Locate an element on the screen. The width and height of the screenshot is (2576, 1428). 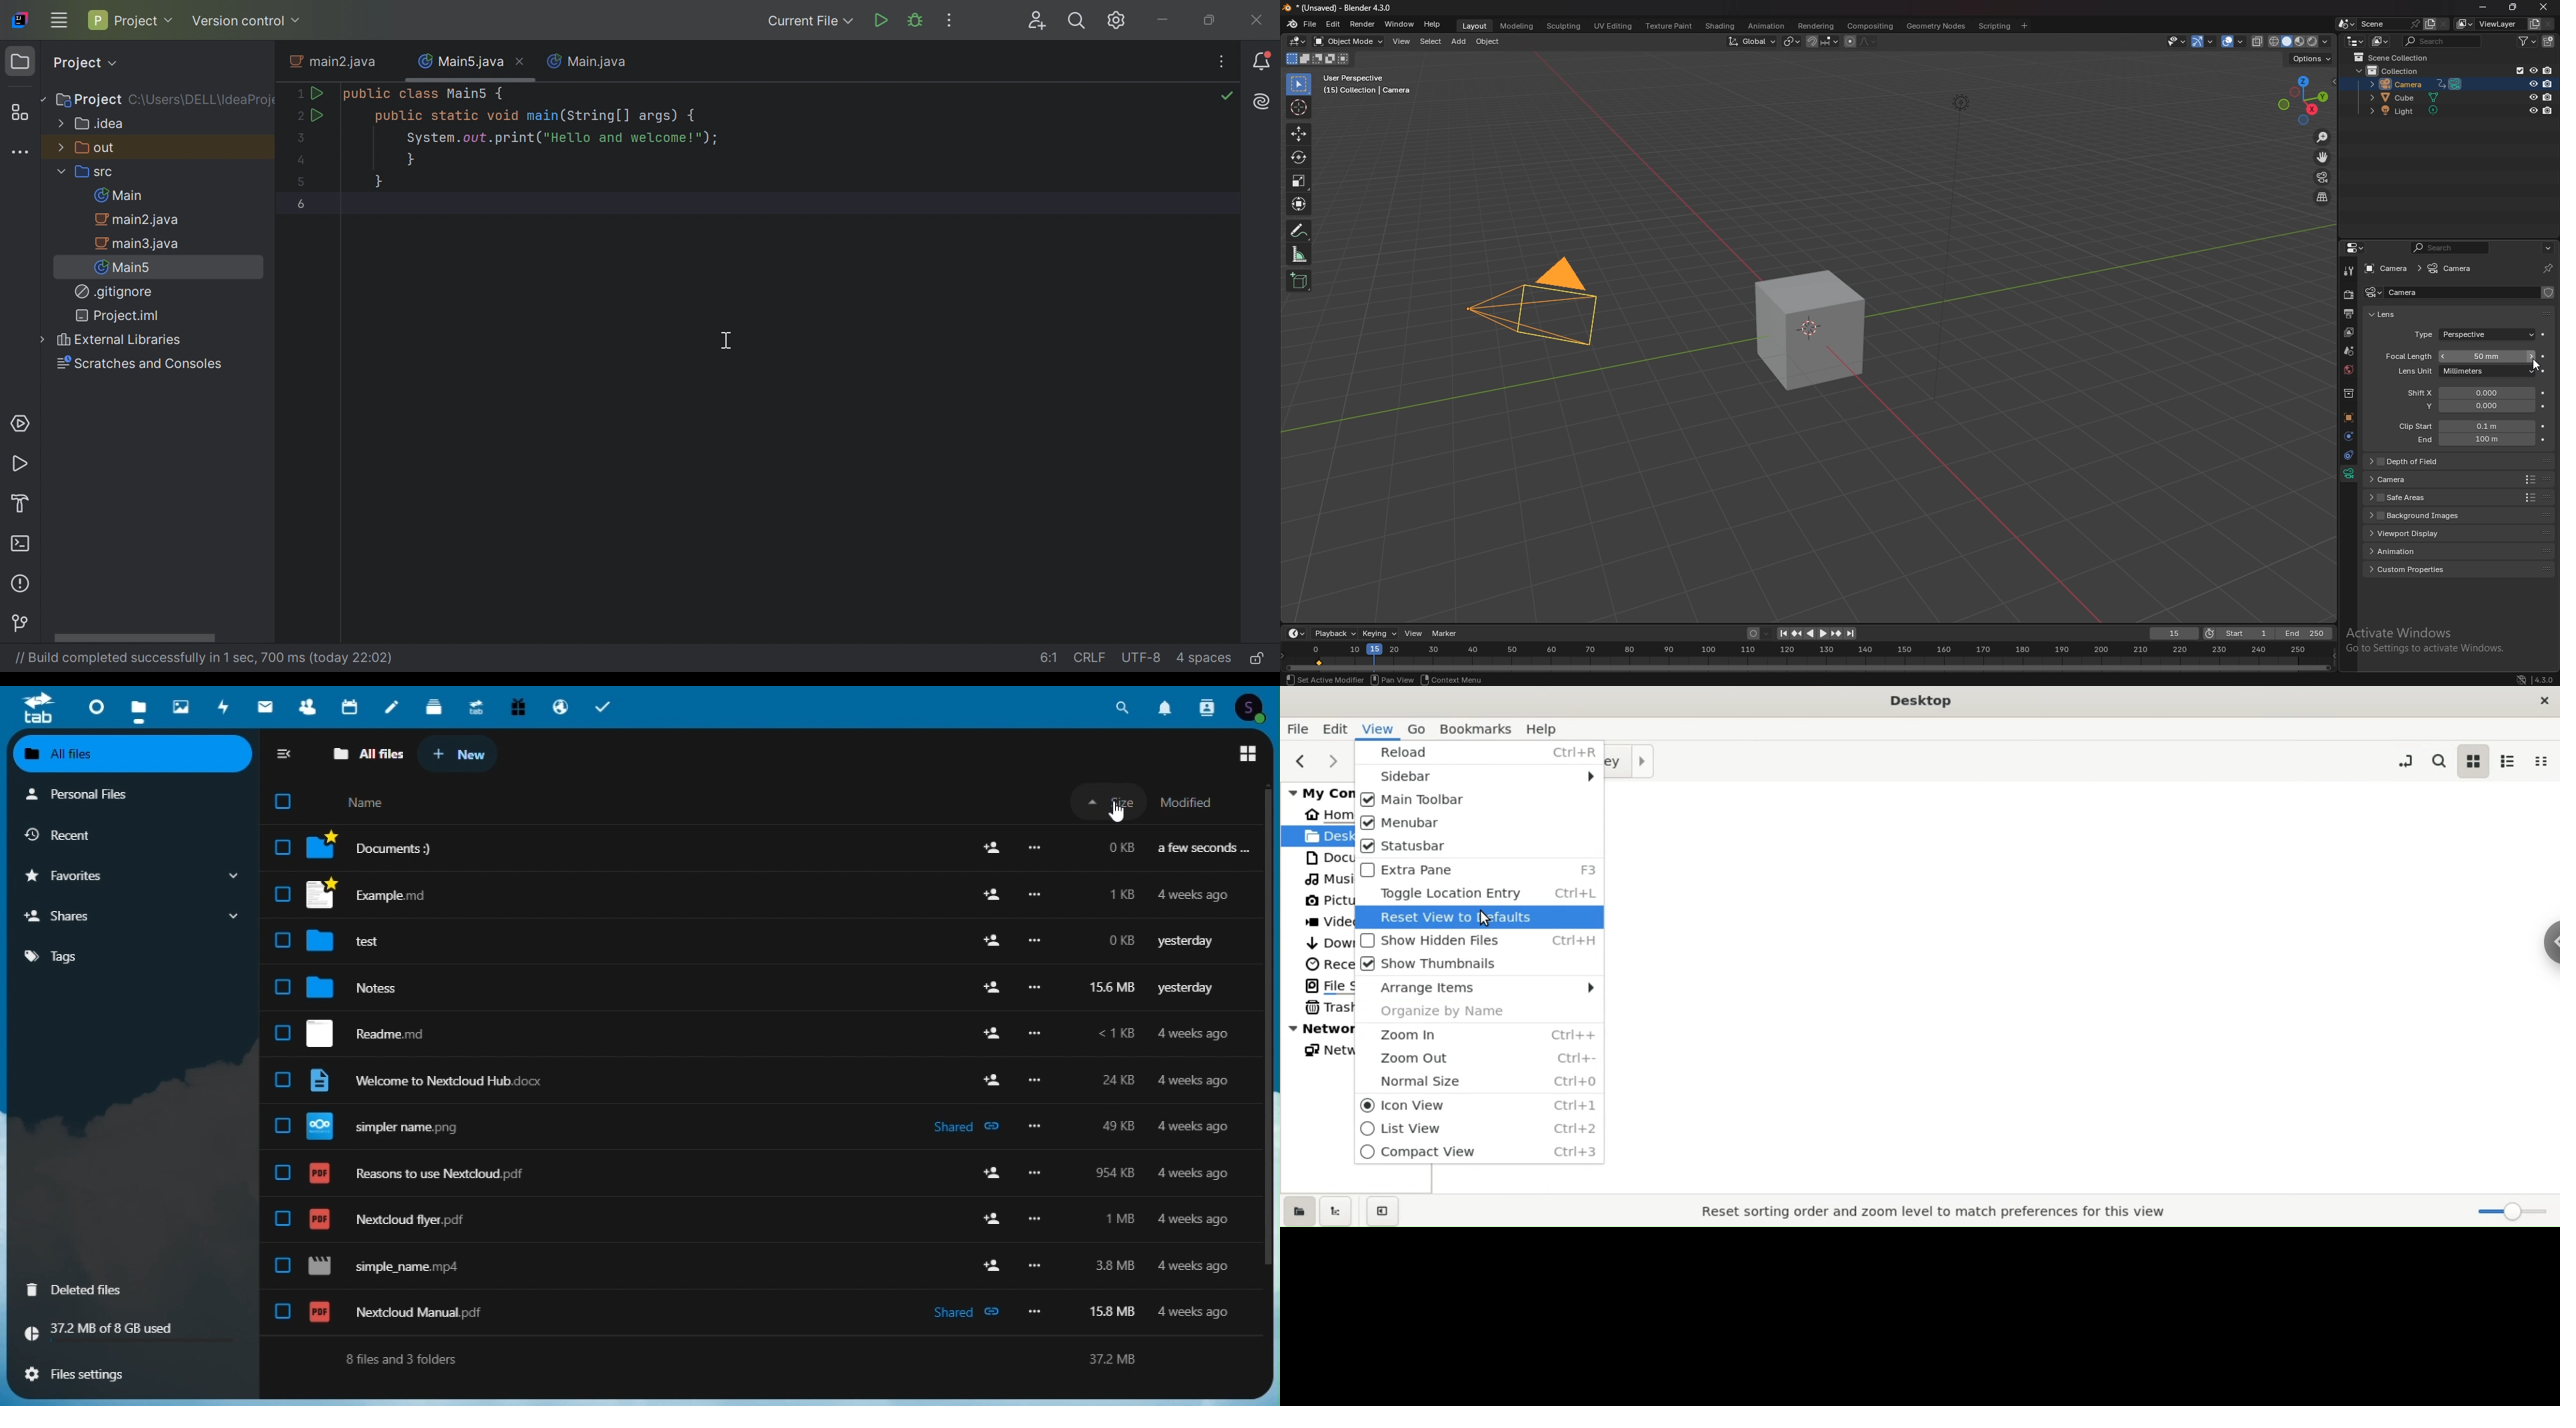
geometry nodes is located at coordinates (1935, 25).